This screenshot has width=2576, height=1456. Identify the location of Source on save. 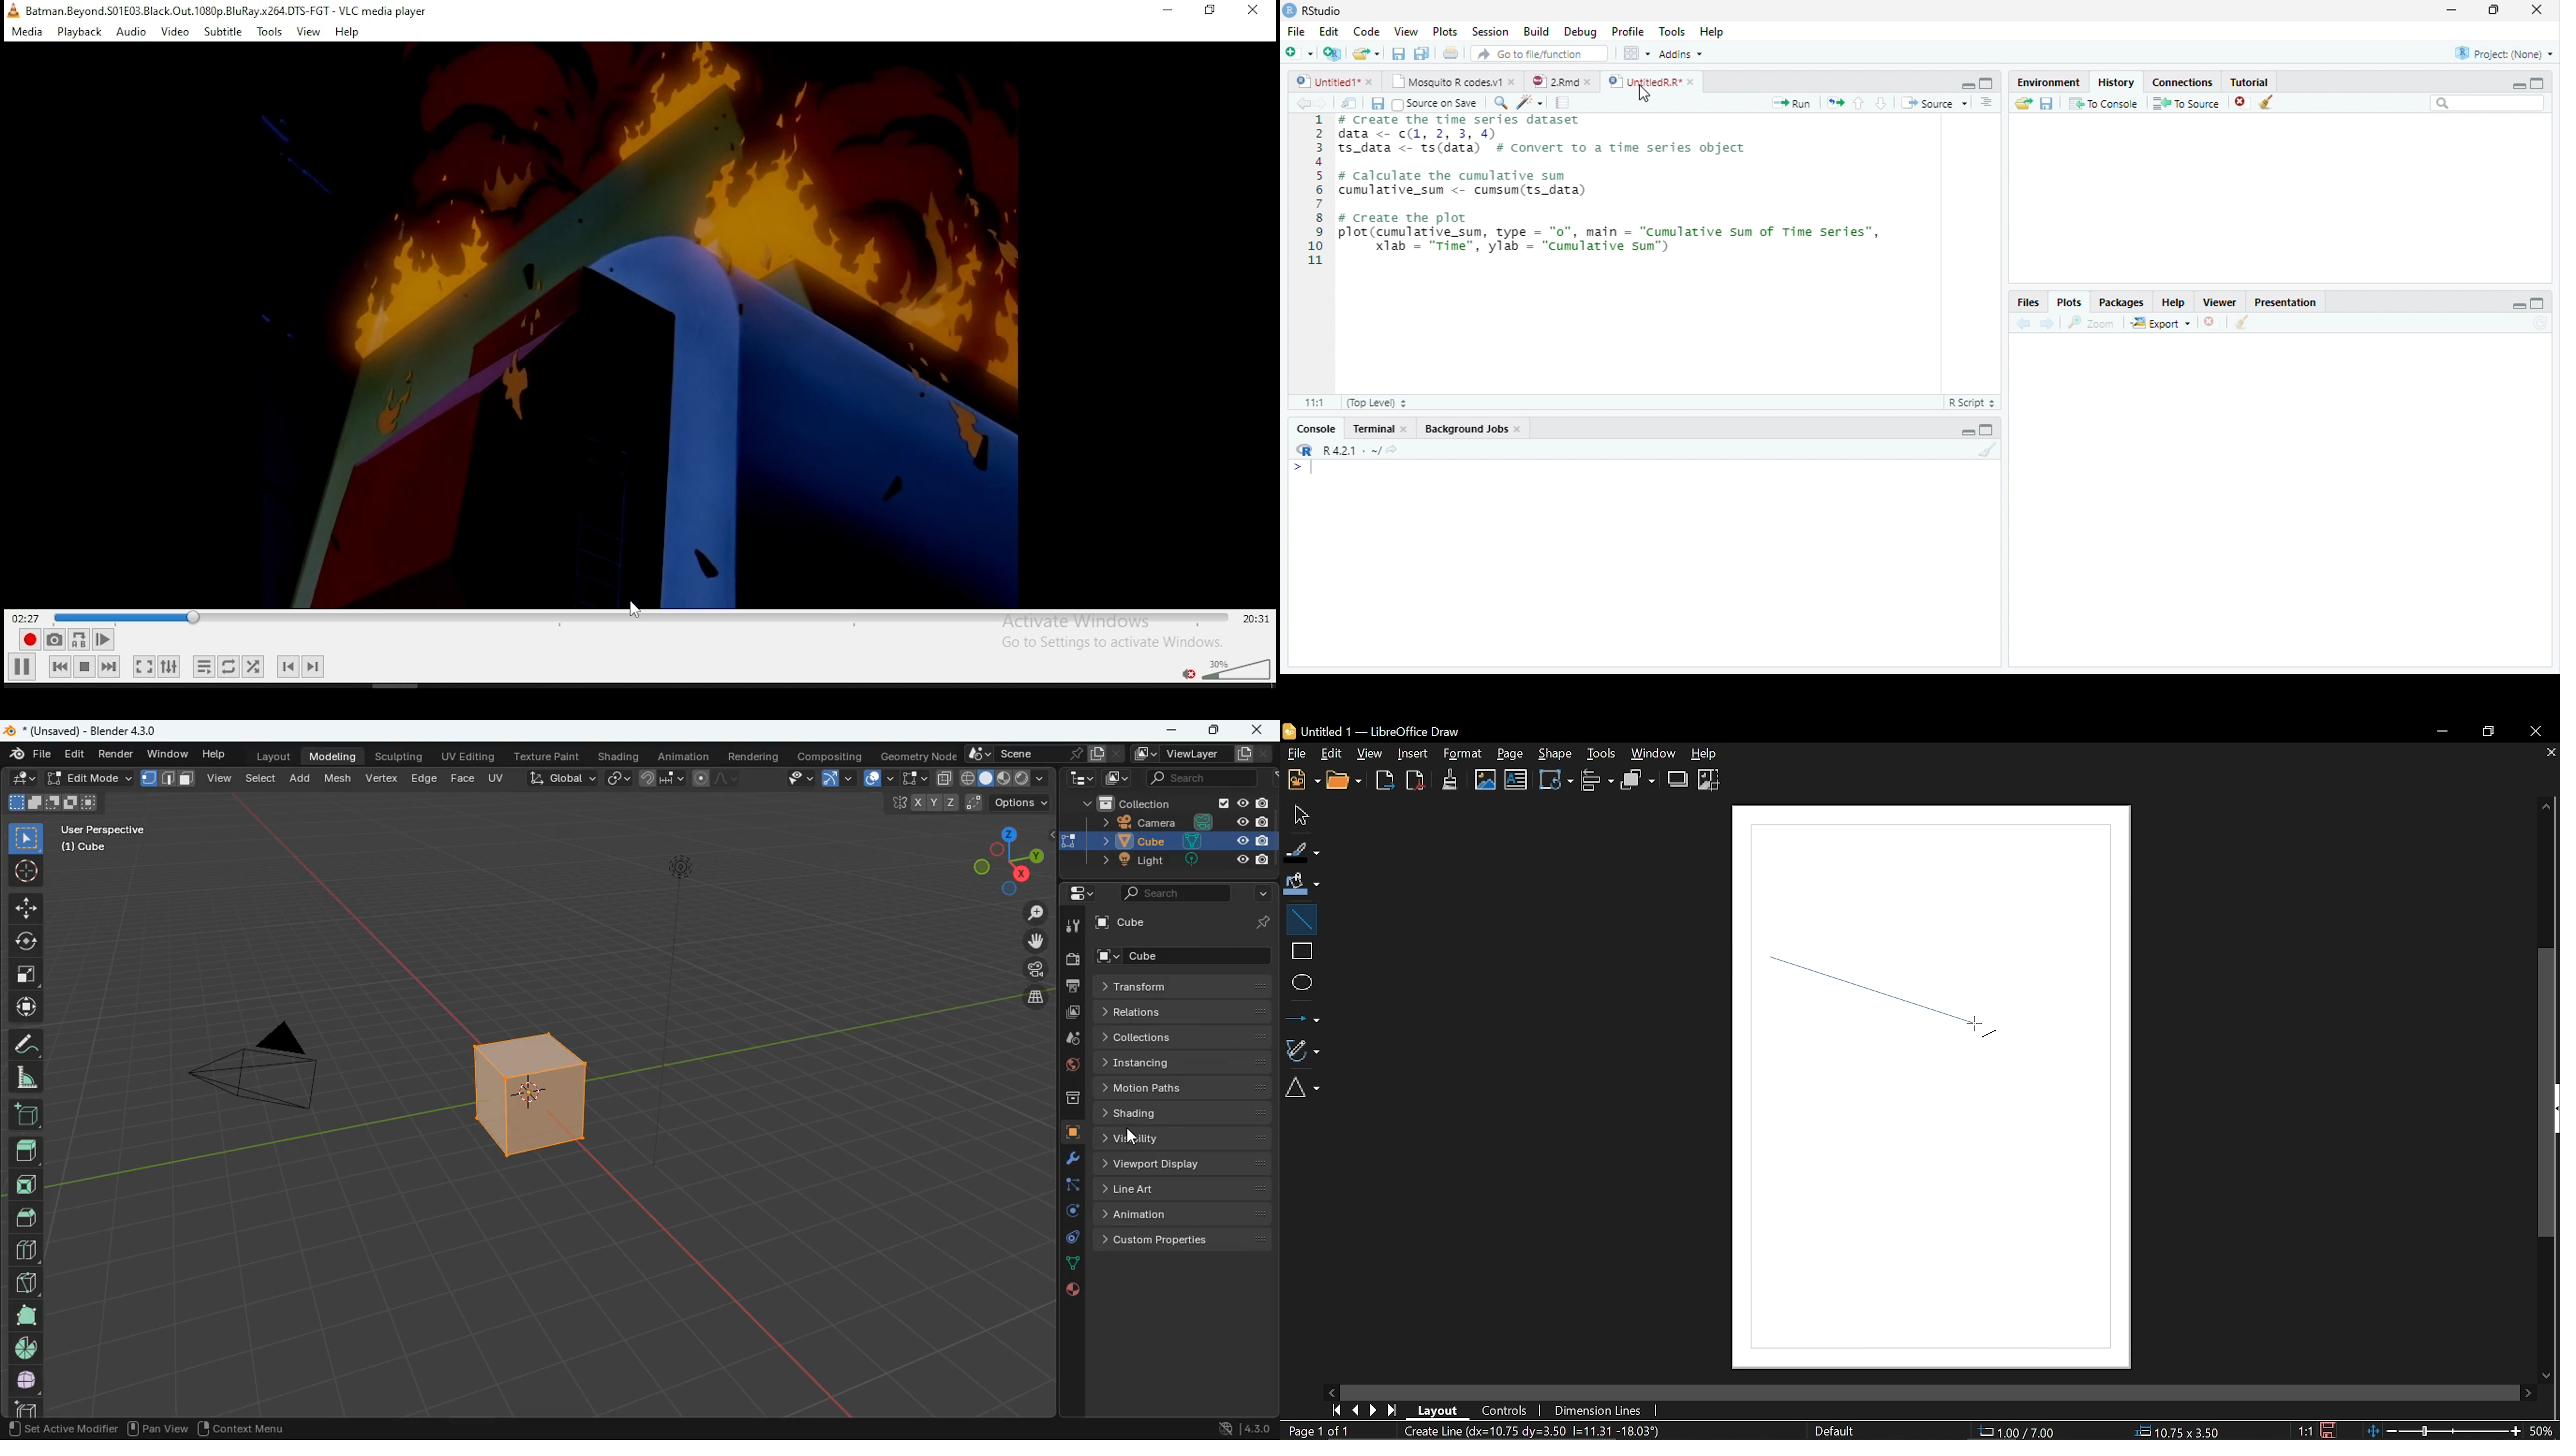
(1436, 105).